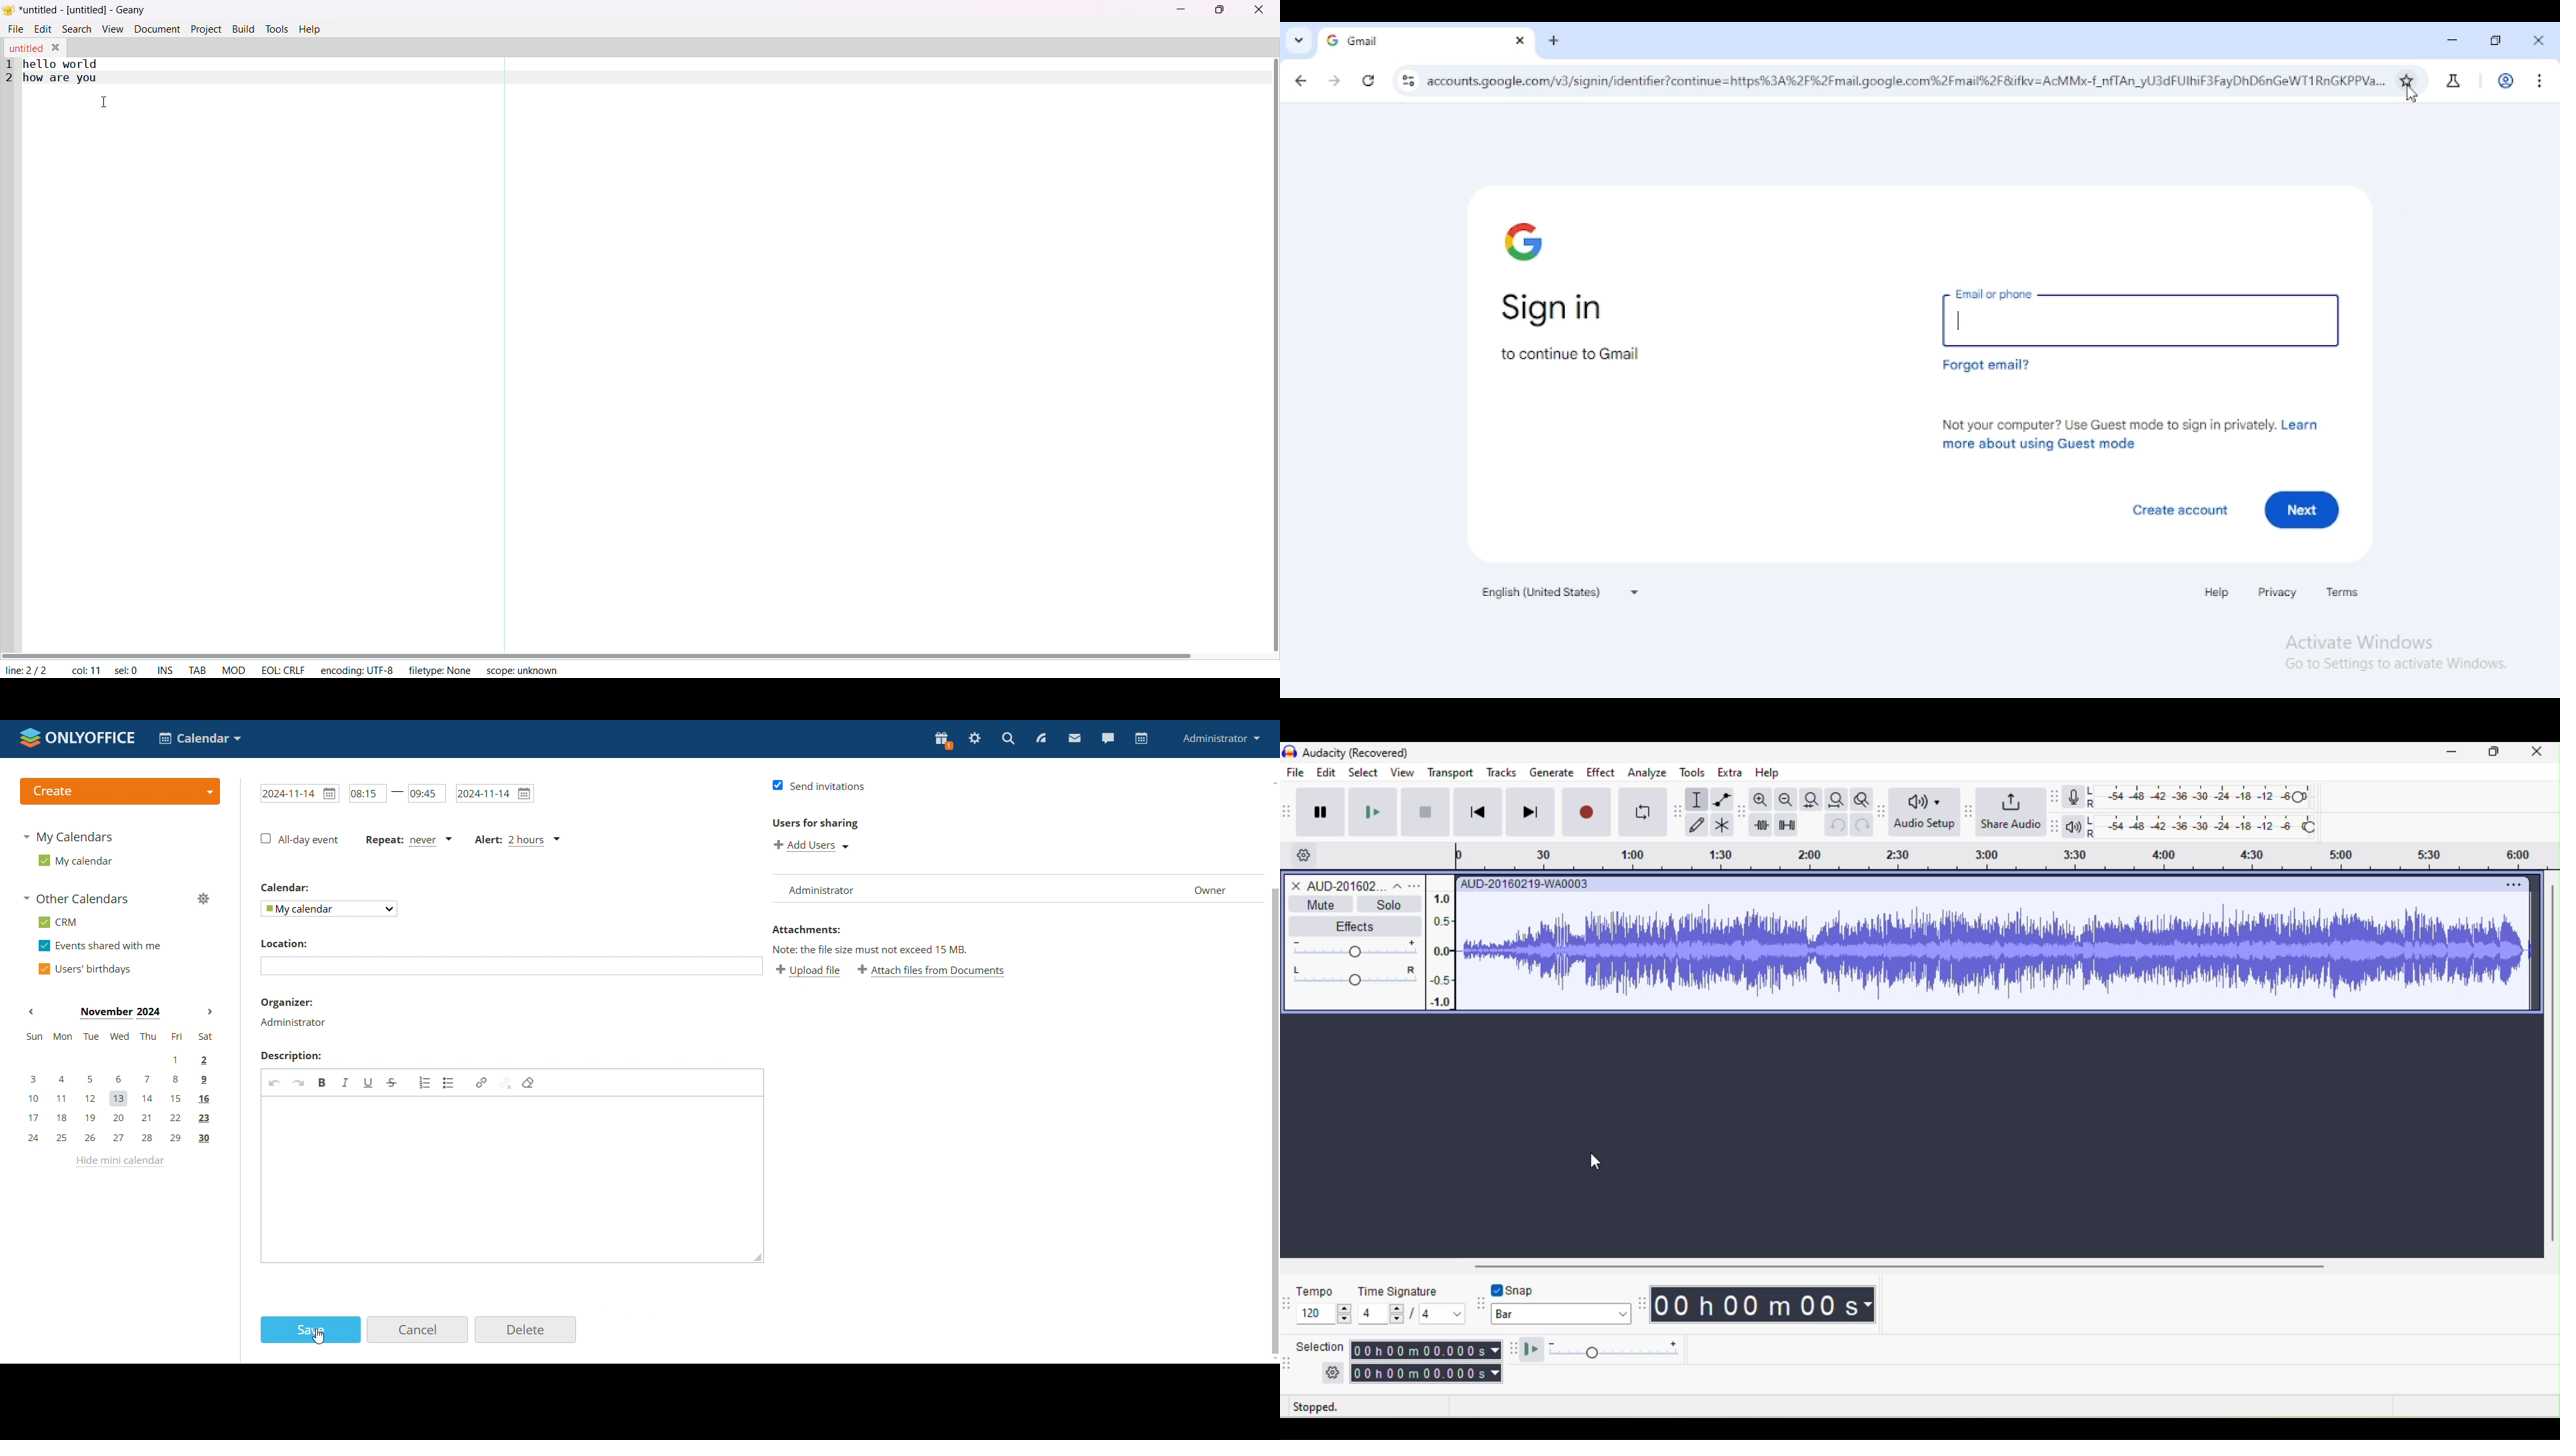 This screenshot has width=2576, height=1456. What do you see at coordinates (2303, 510) in the screenshot?
I see `next` at bounding box center [2303, 510].